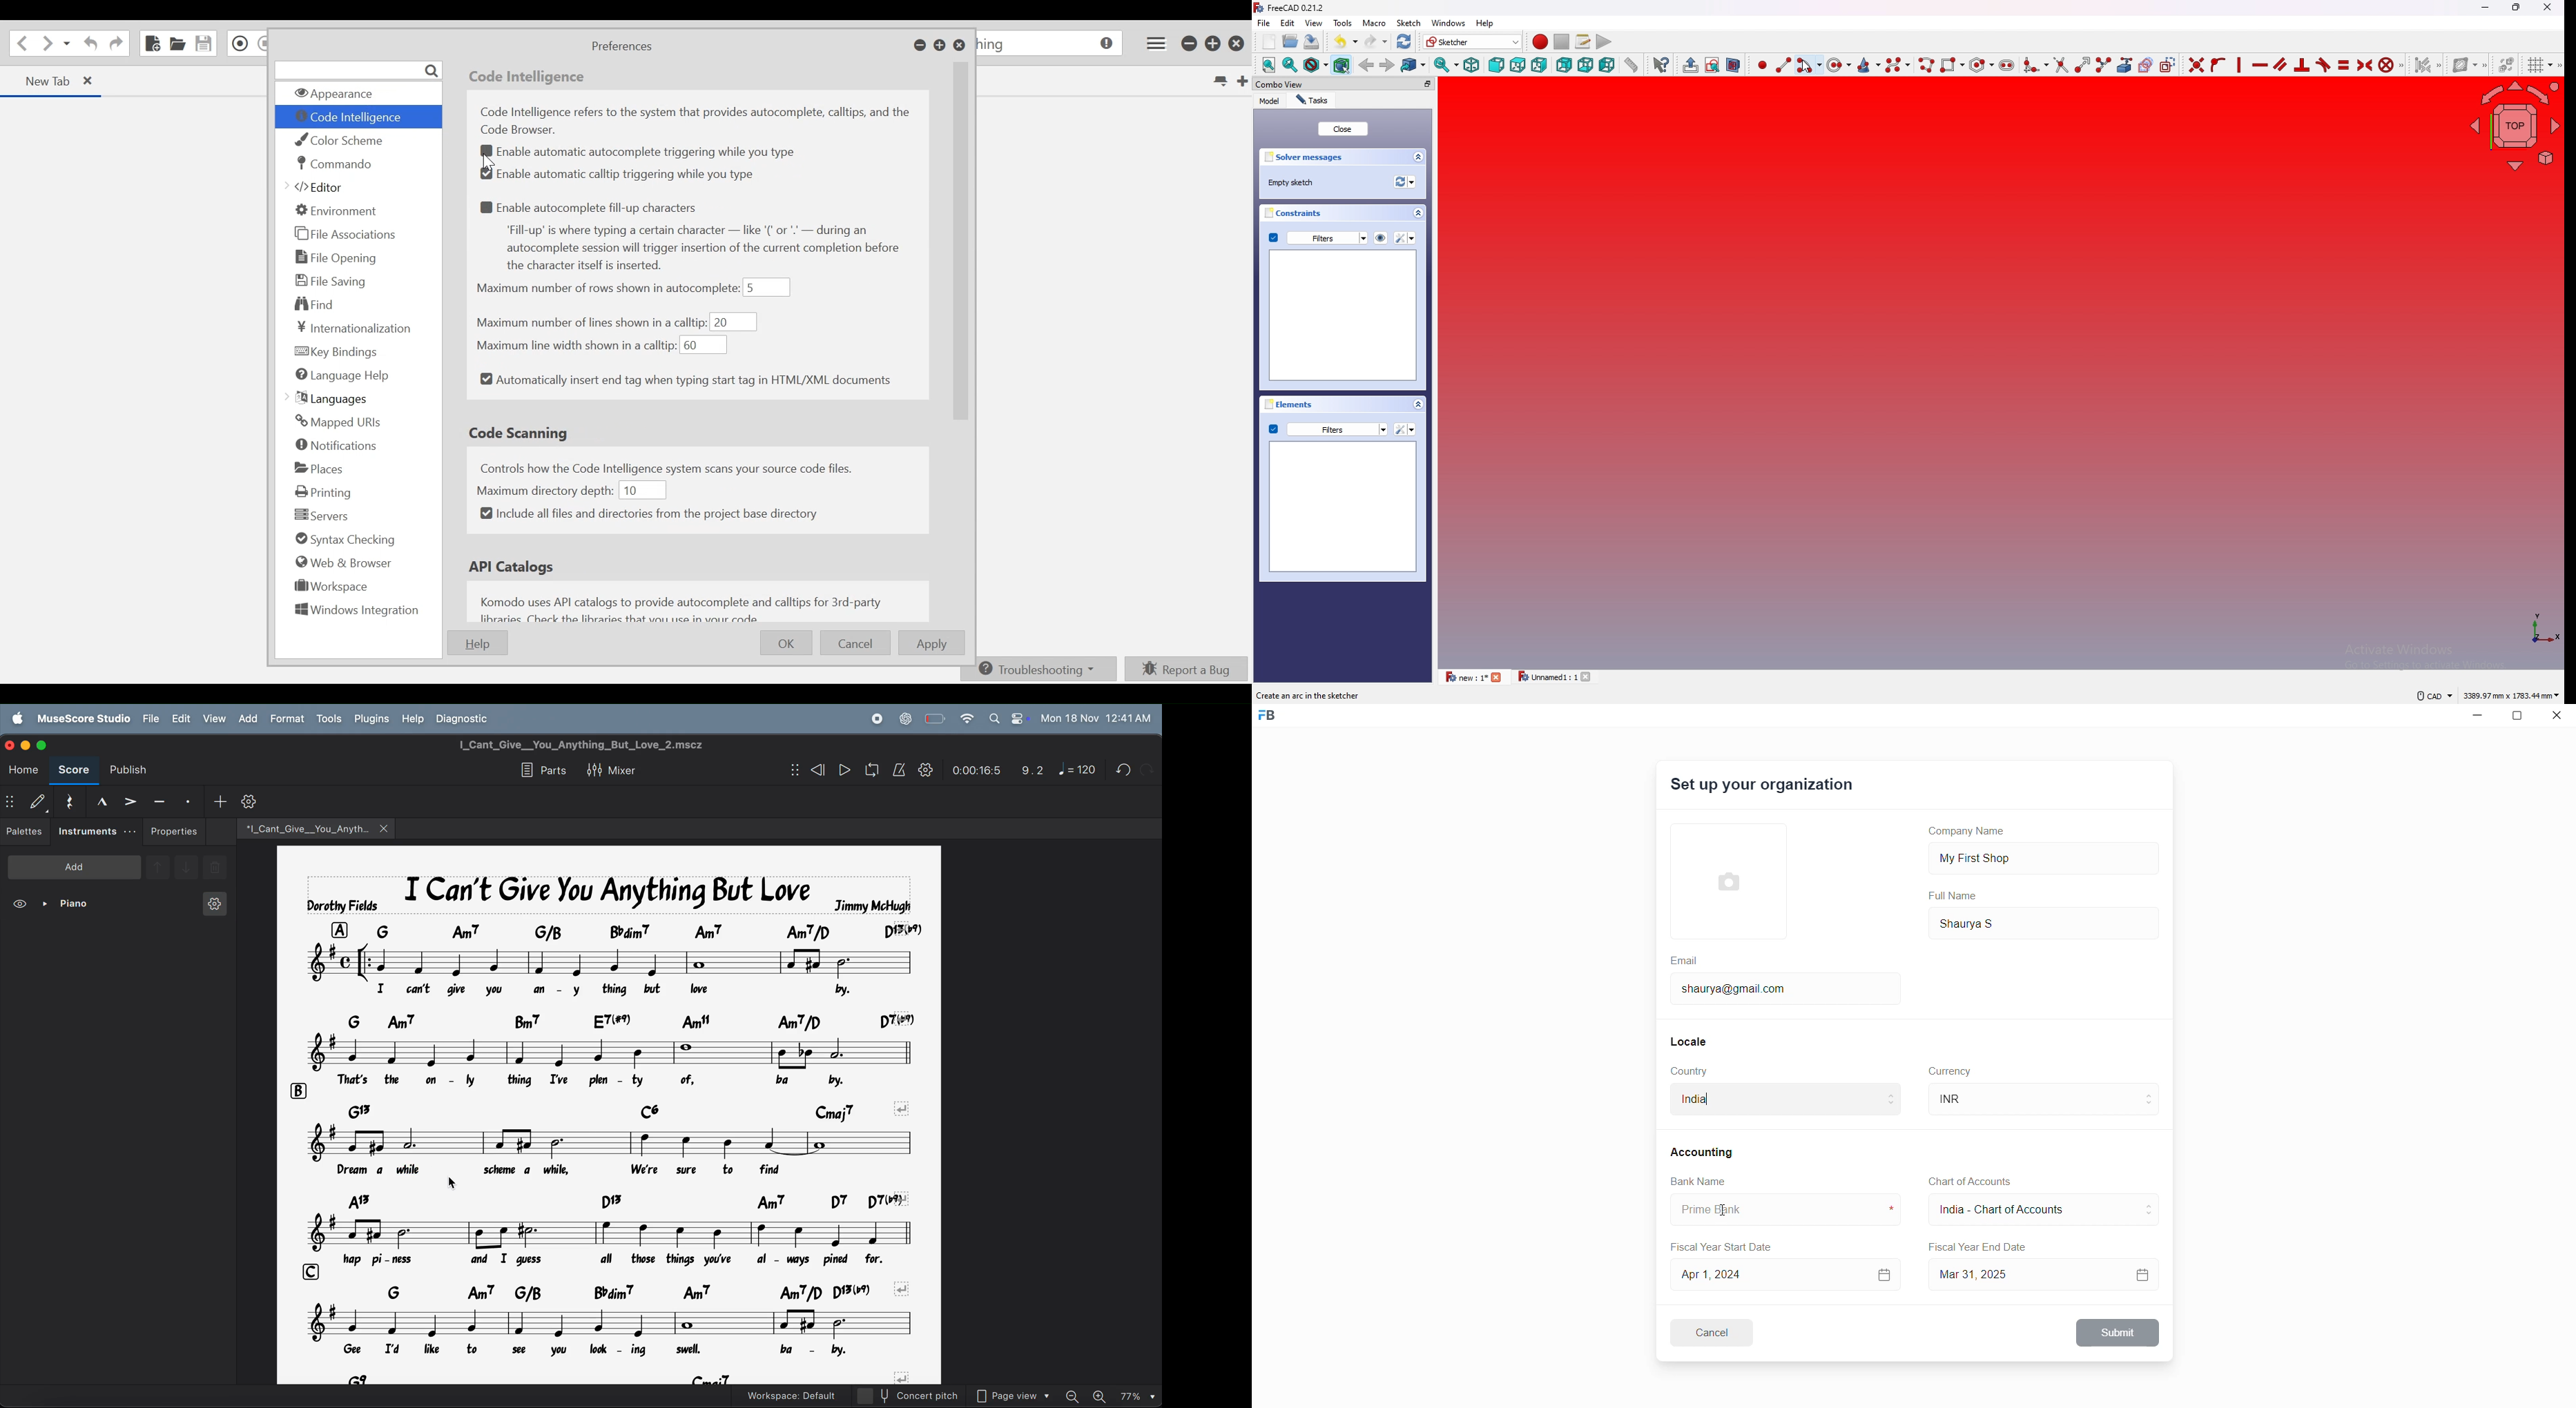  I want to click on recomputation of active document, so click(1405, 182).